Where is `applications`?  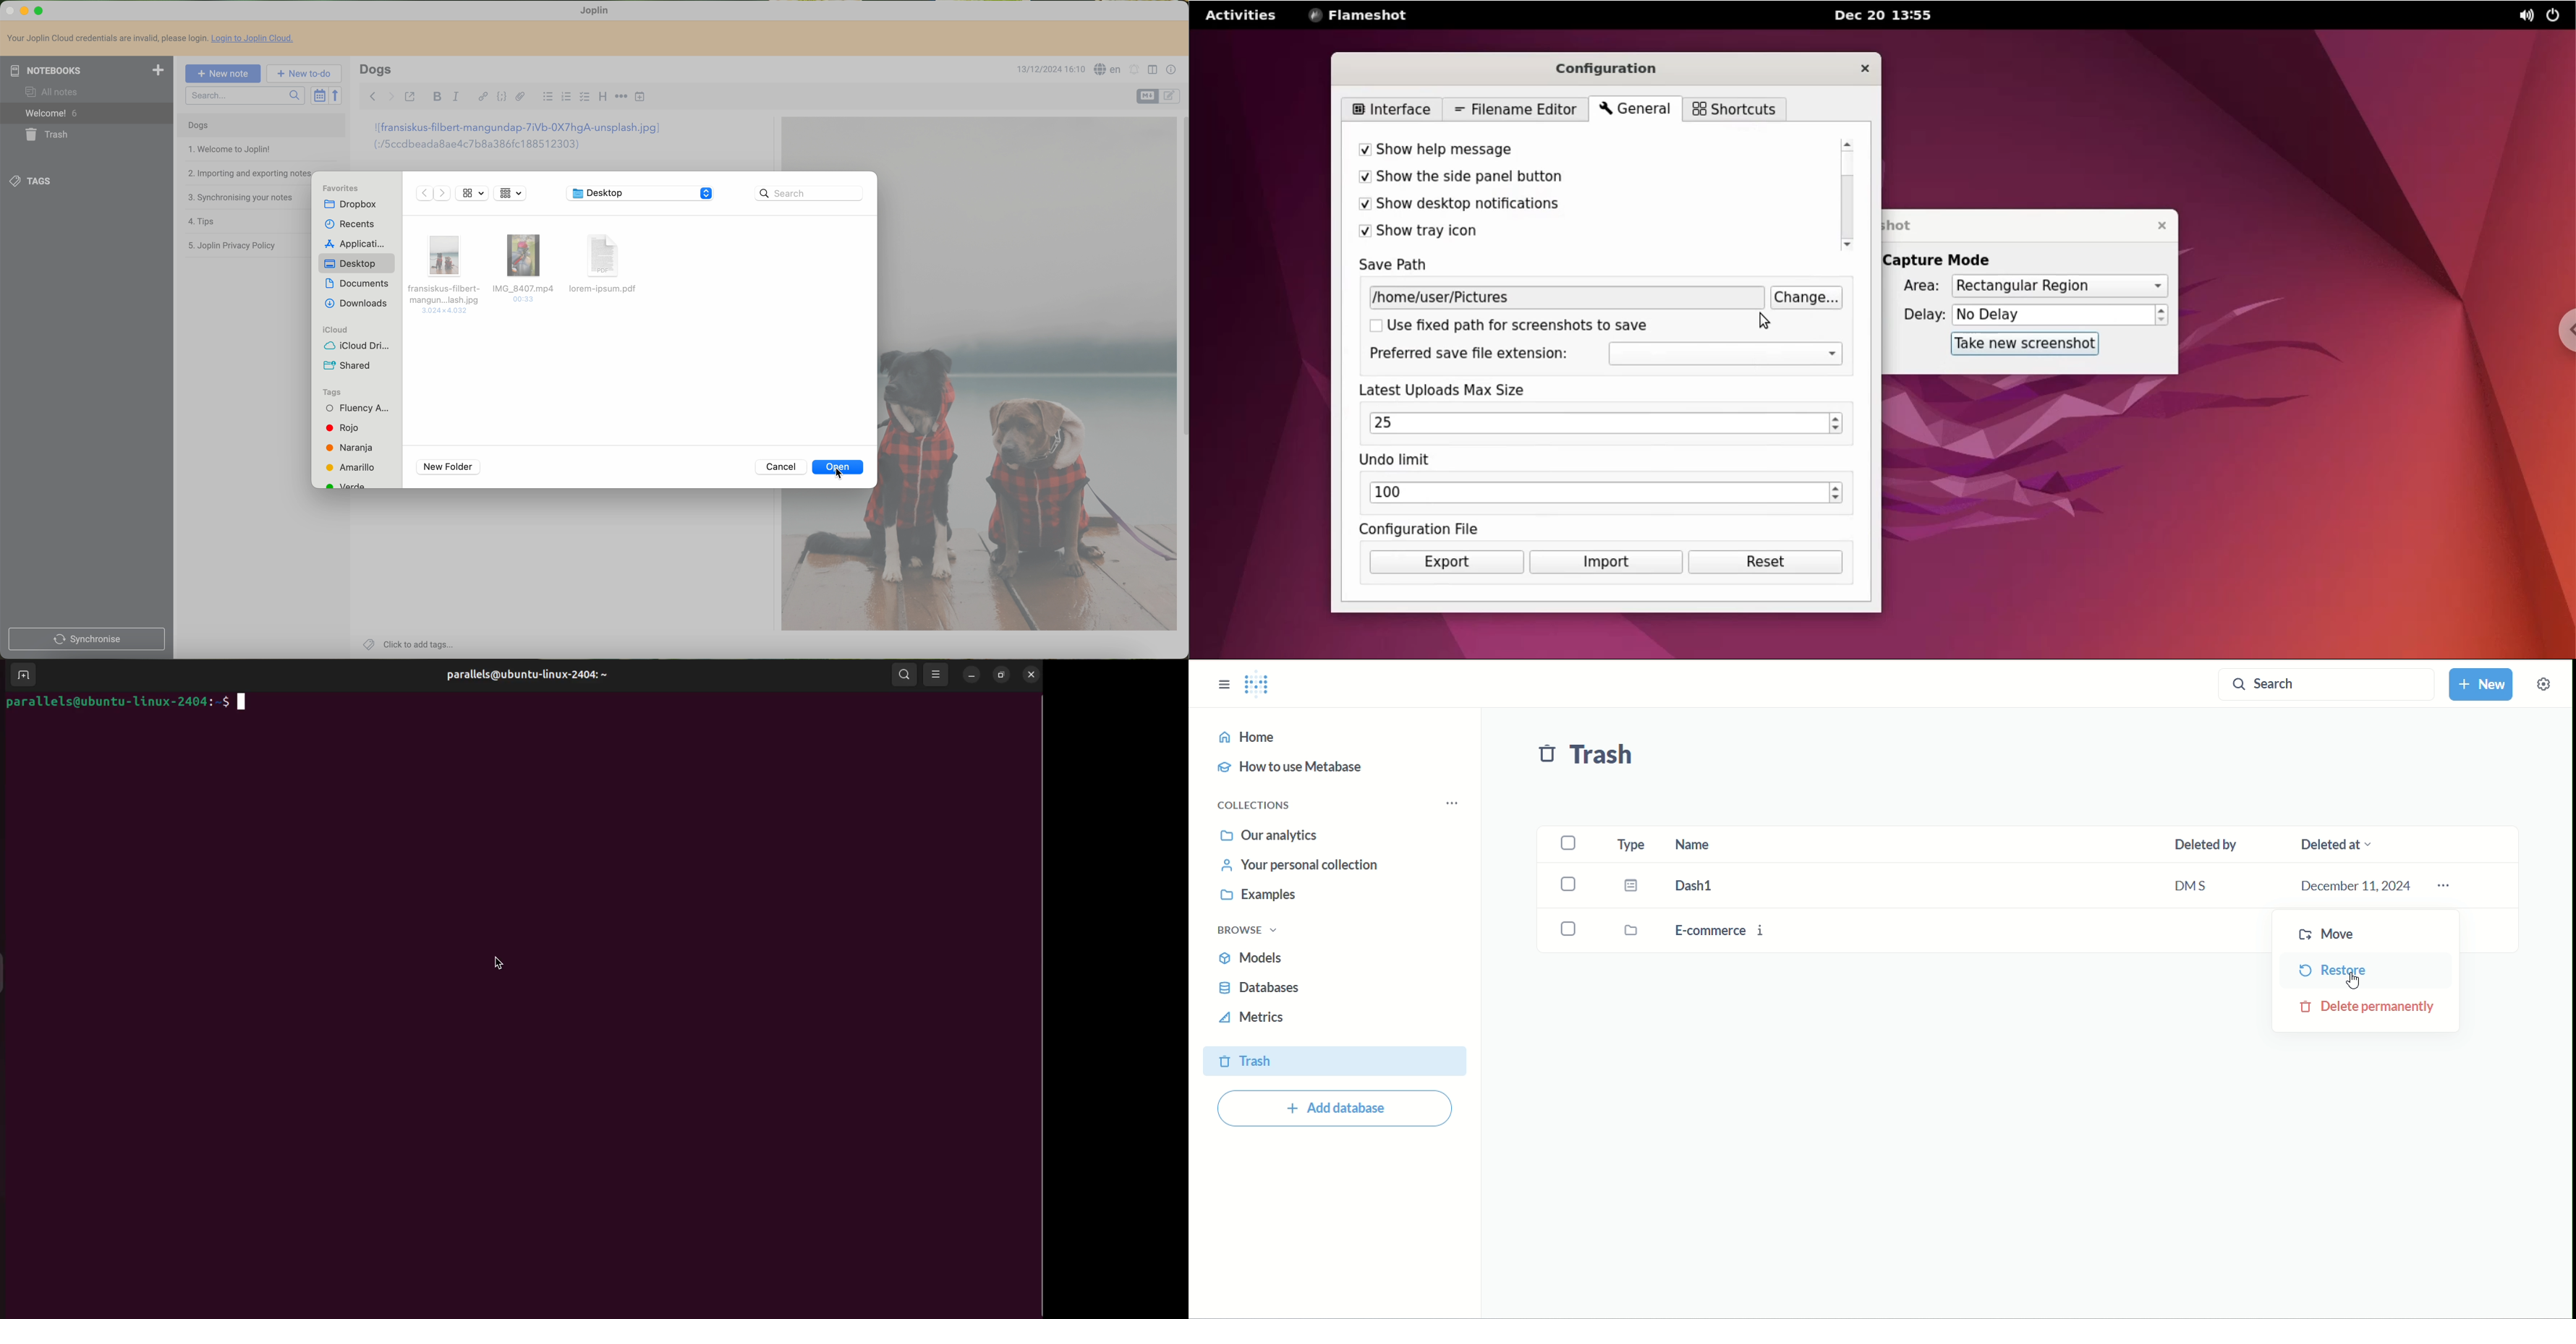
applications is located at coordinates (352, 243).